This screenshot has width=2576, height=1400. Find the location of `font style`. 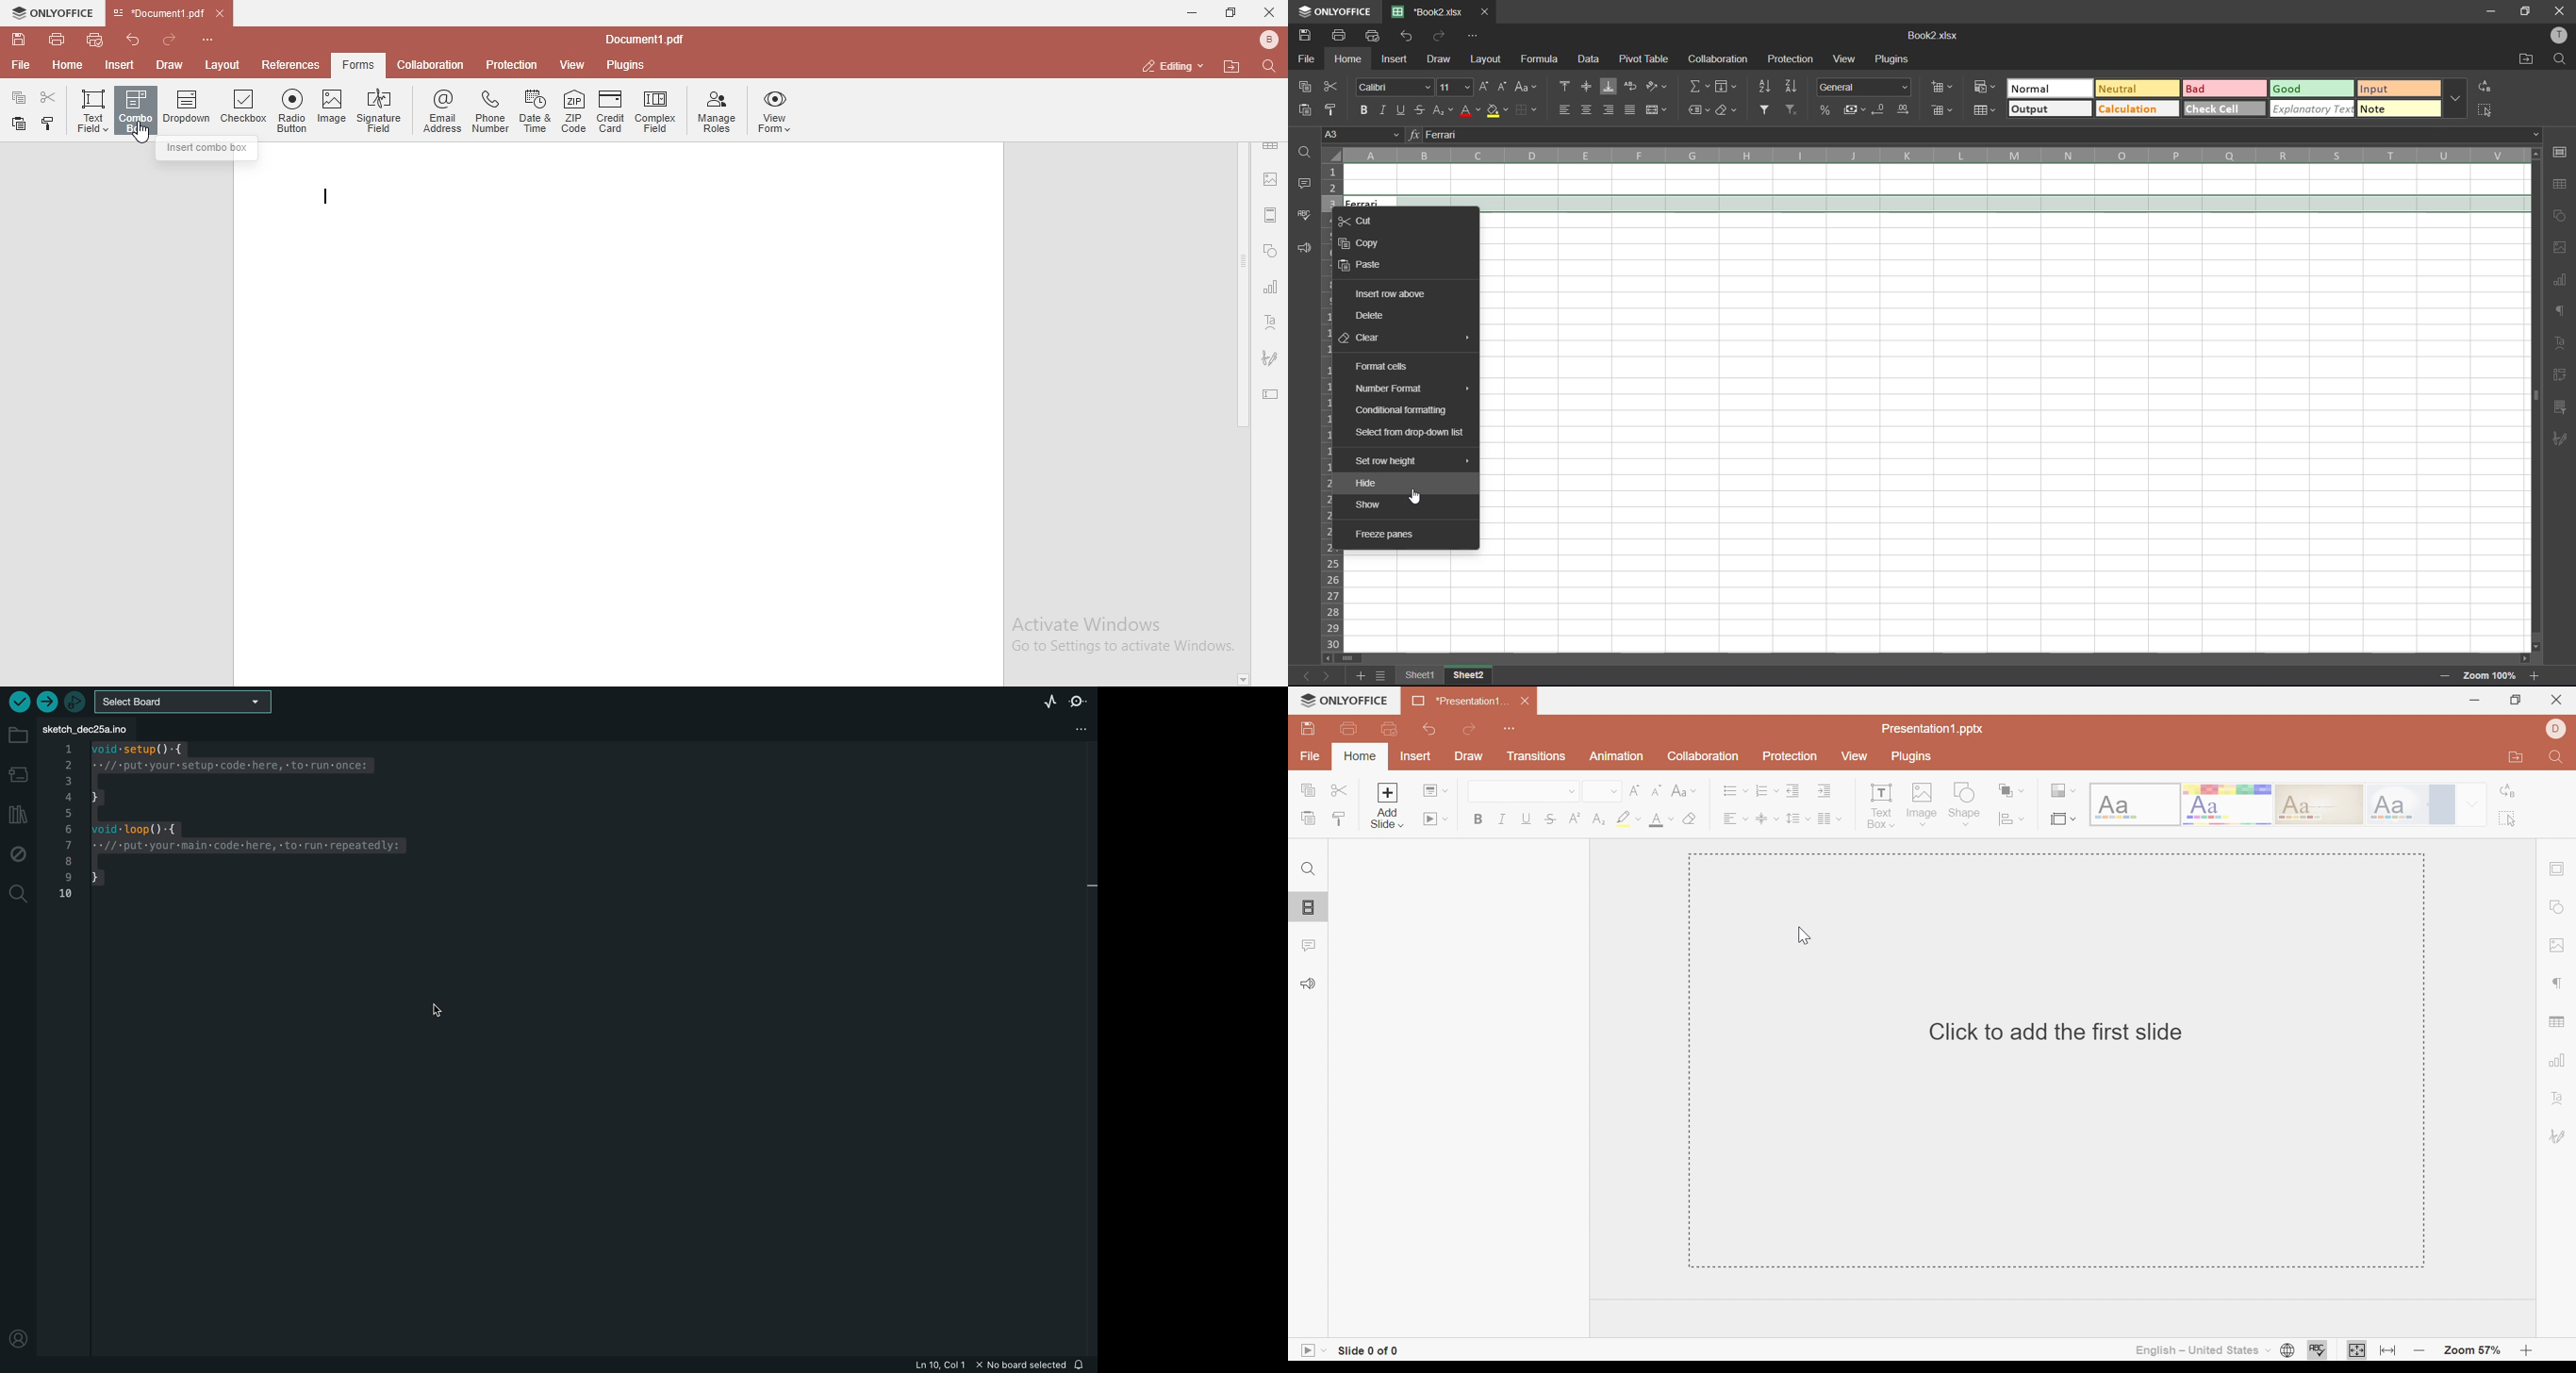

font style is located at coordinates (1392, 87).